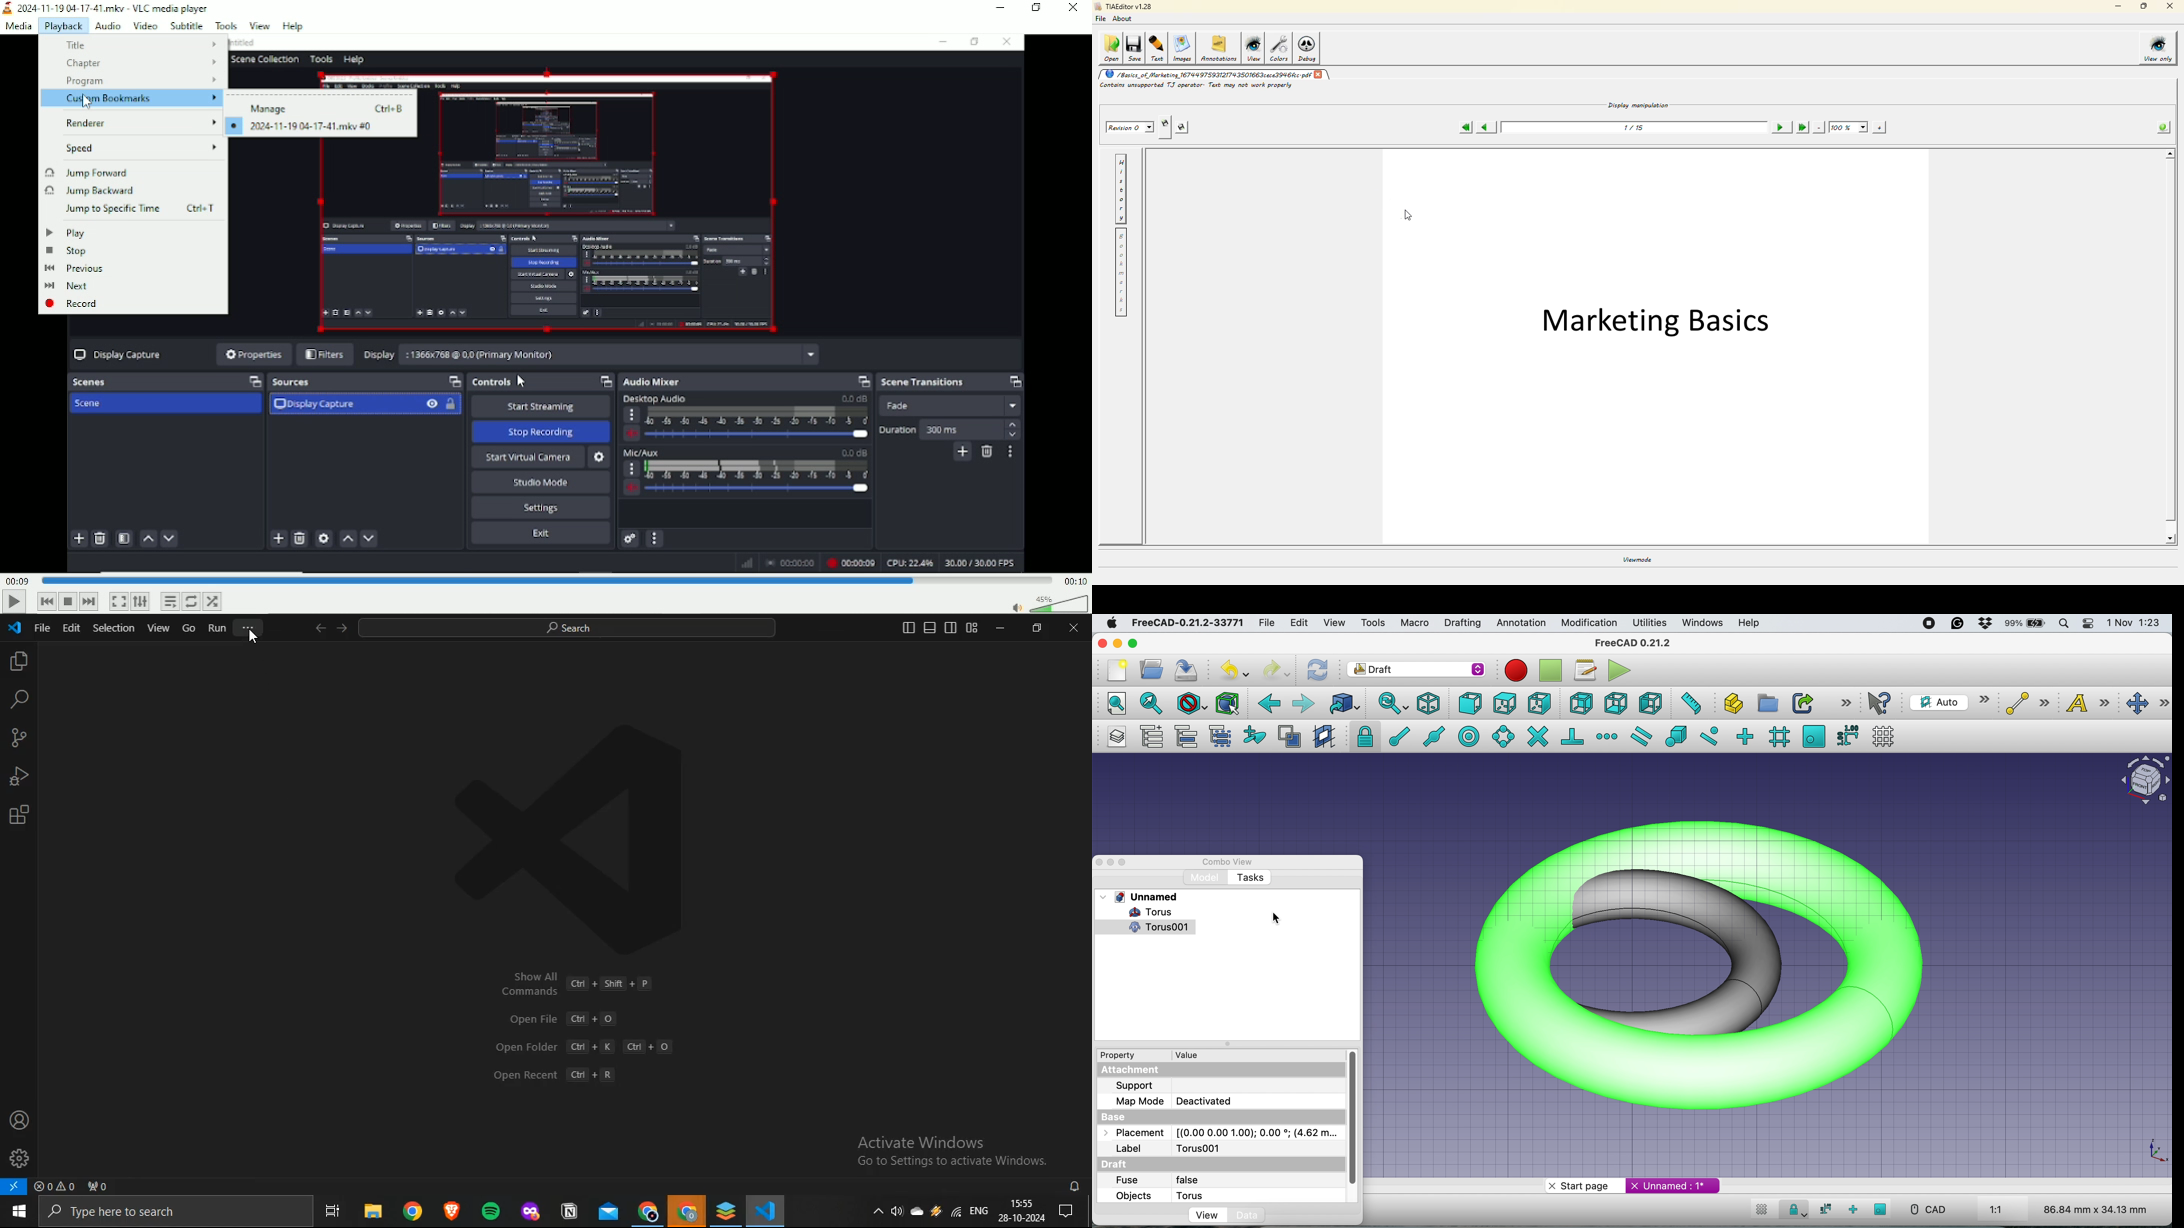 This screenshot has width=2184, height=1232. I want to click on cursor, so click(253, 637).